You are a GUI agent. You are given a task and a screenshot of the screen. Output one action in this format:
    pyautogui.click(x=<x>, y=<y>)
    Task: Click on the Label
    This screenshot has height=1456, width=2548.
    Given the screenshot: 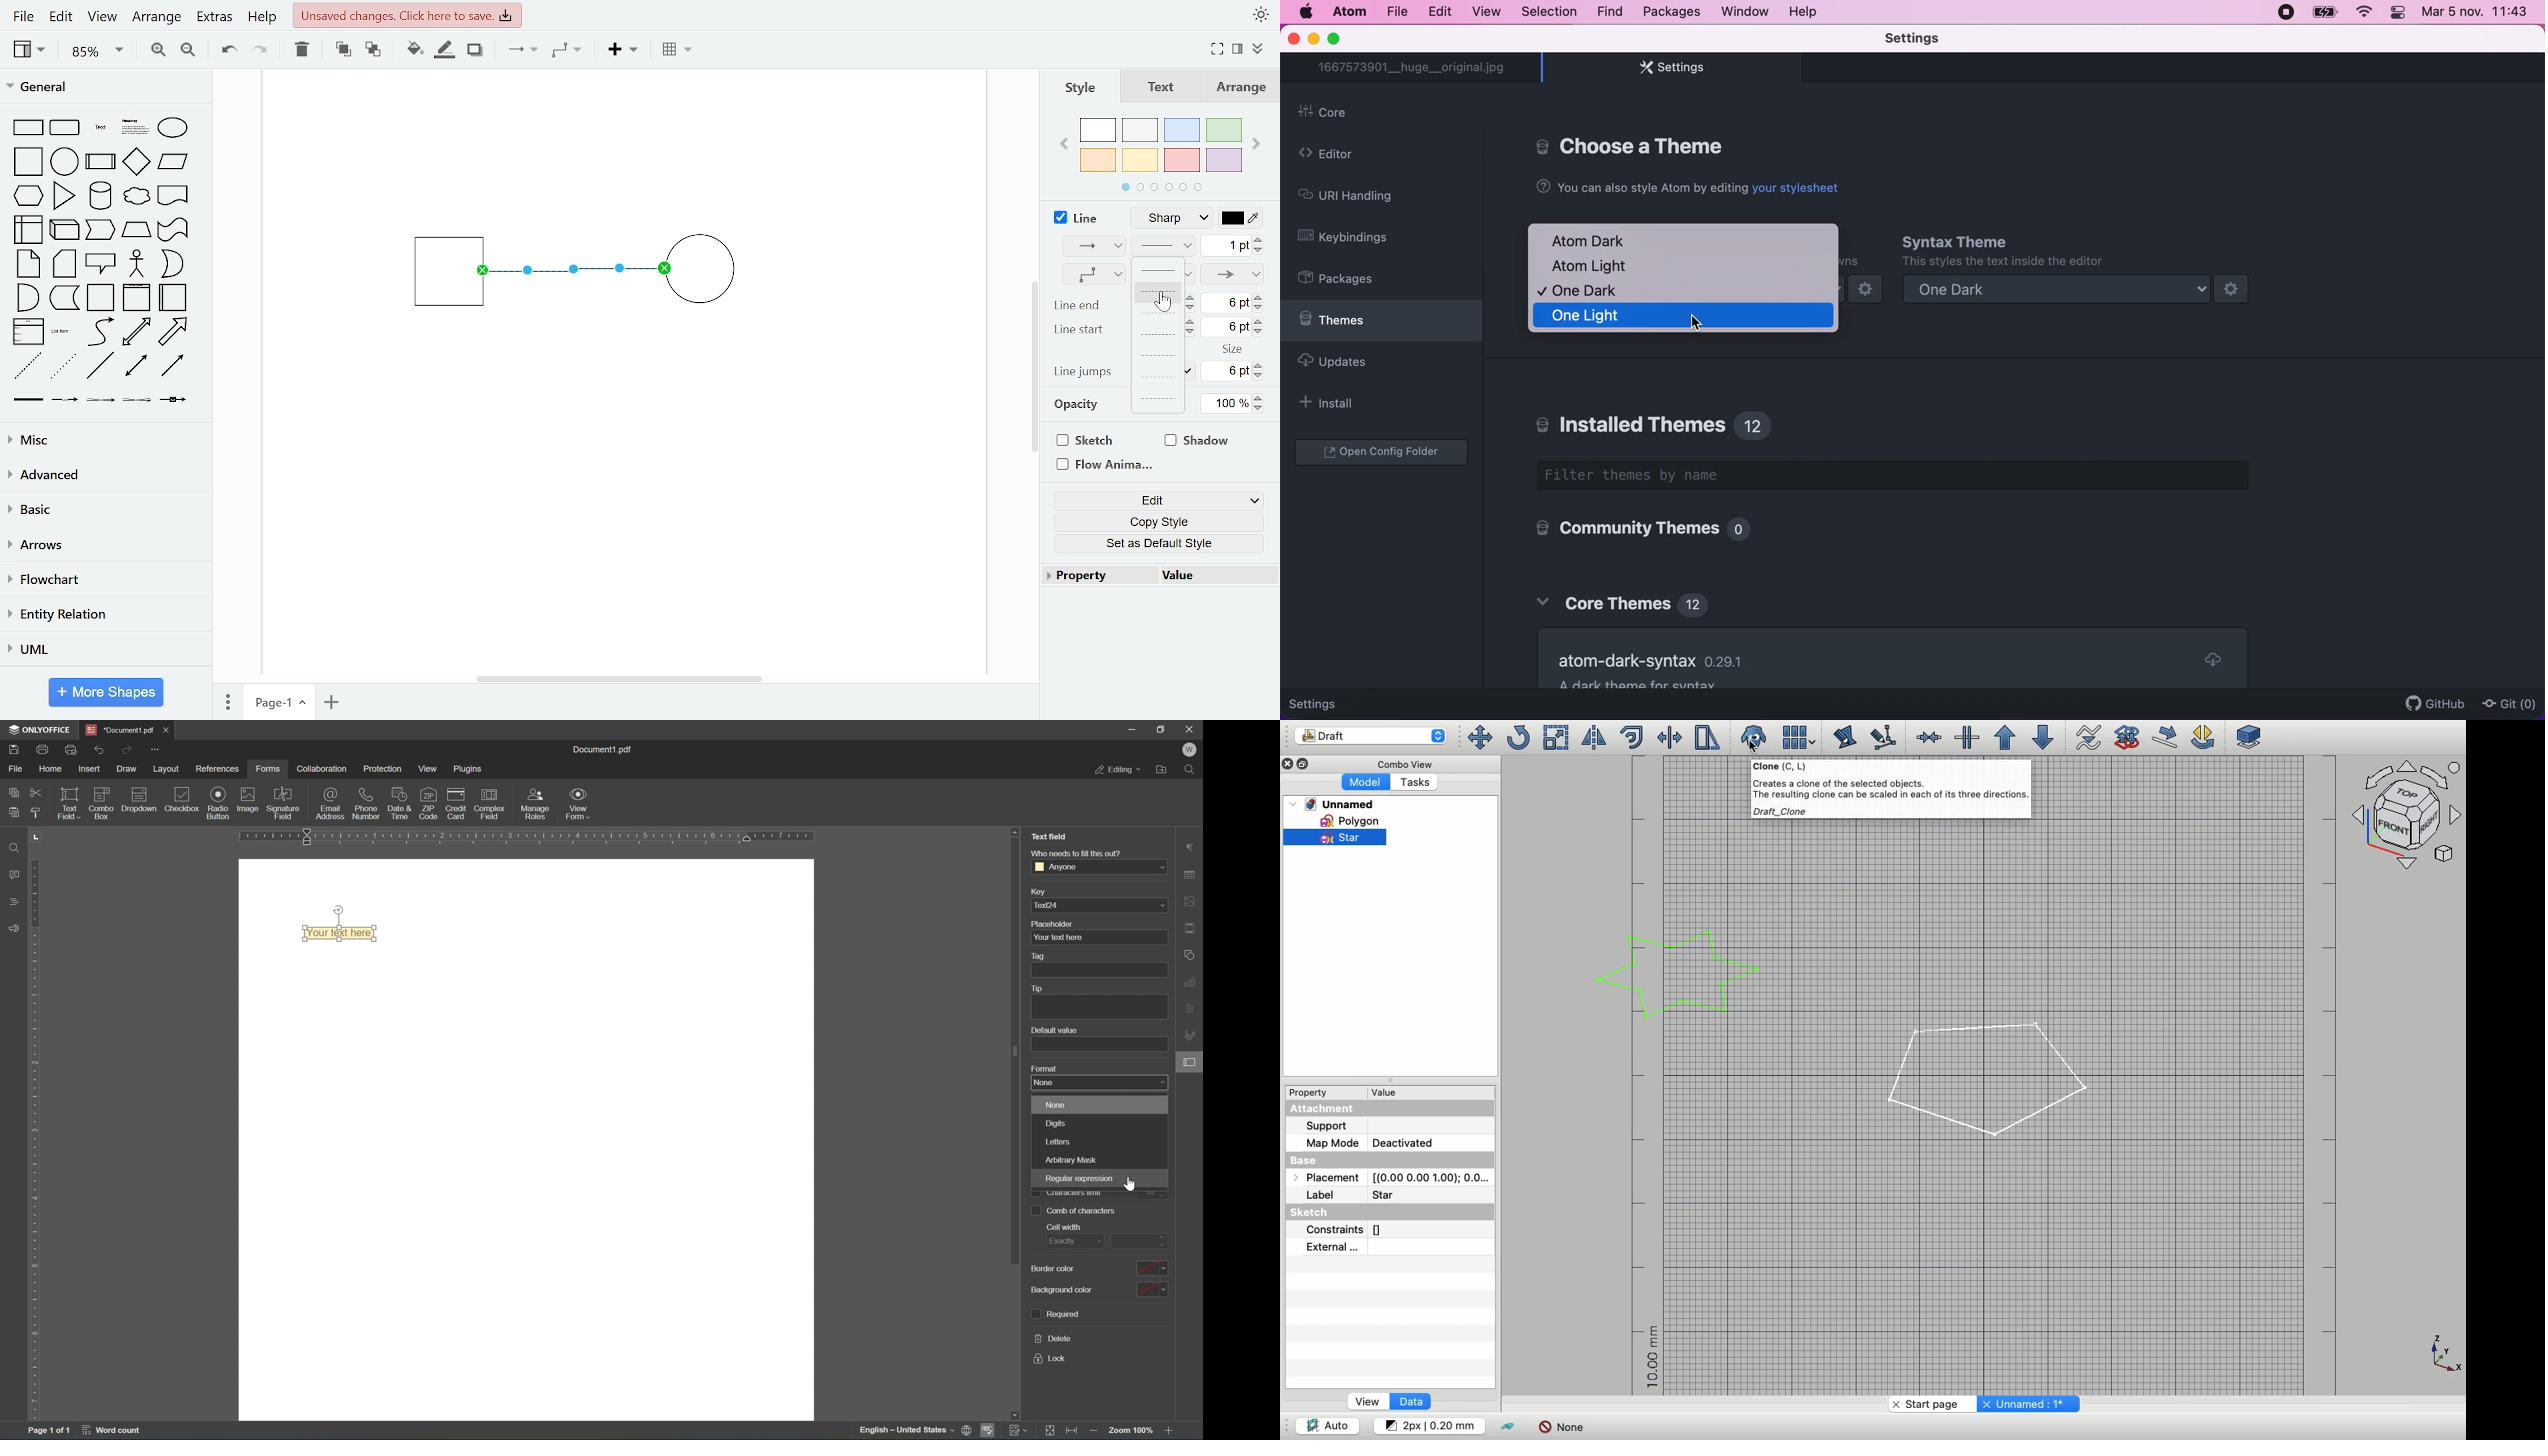 What is the action you would take?
    pyautogui.click(x=1324, y=1195)
    